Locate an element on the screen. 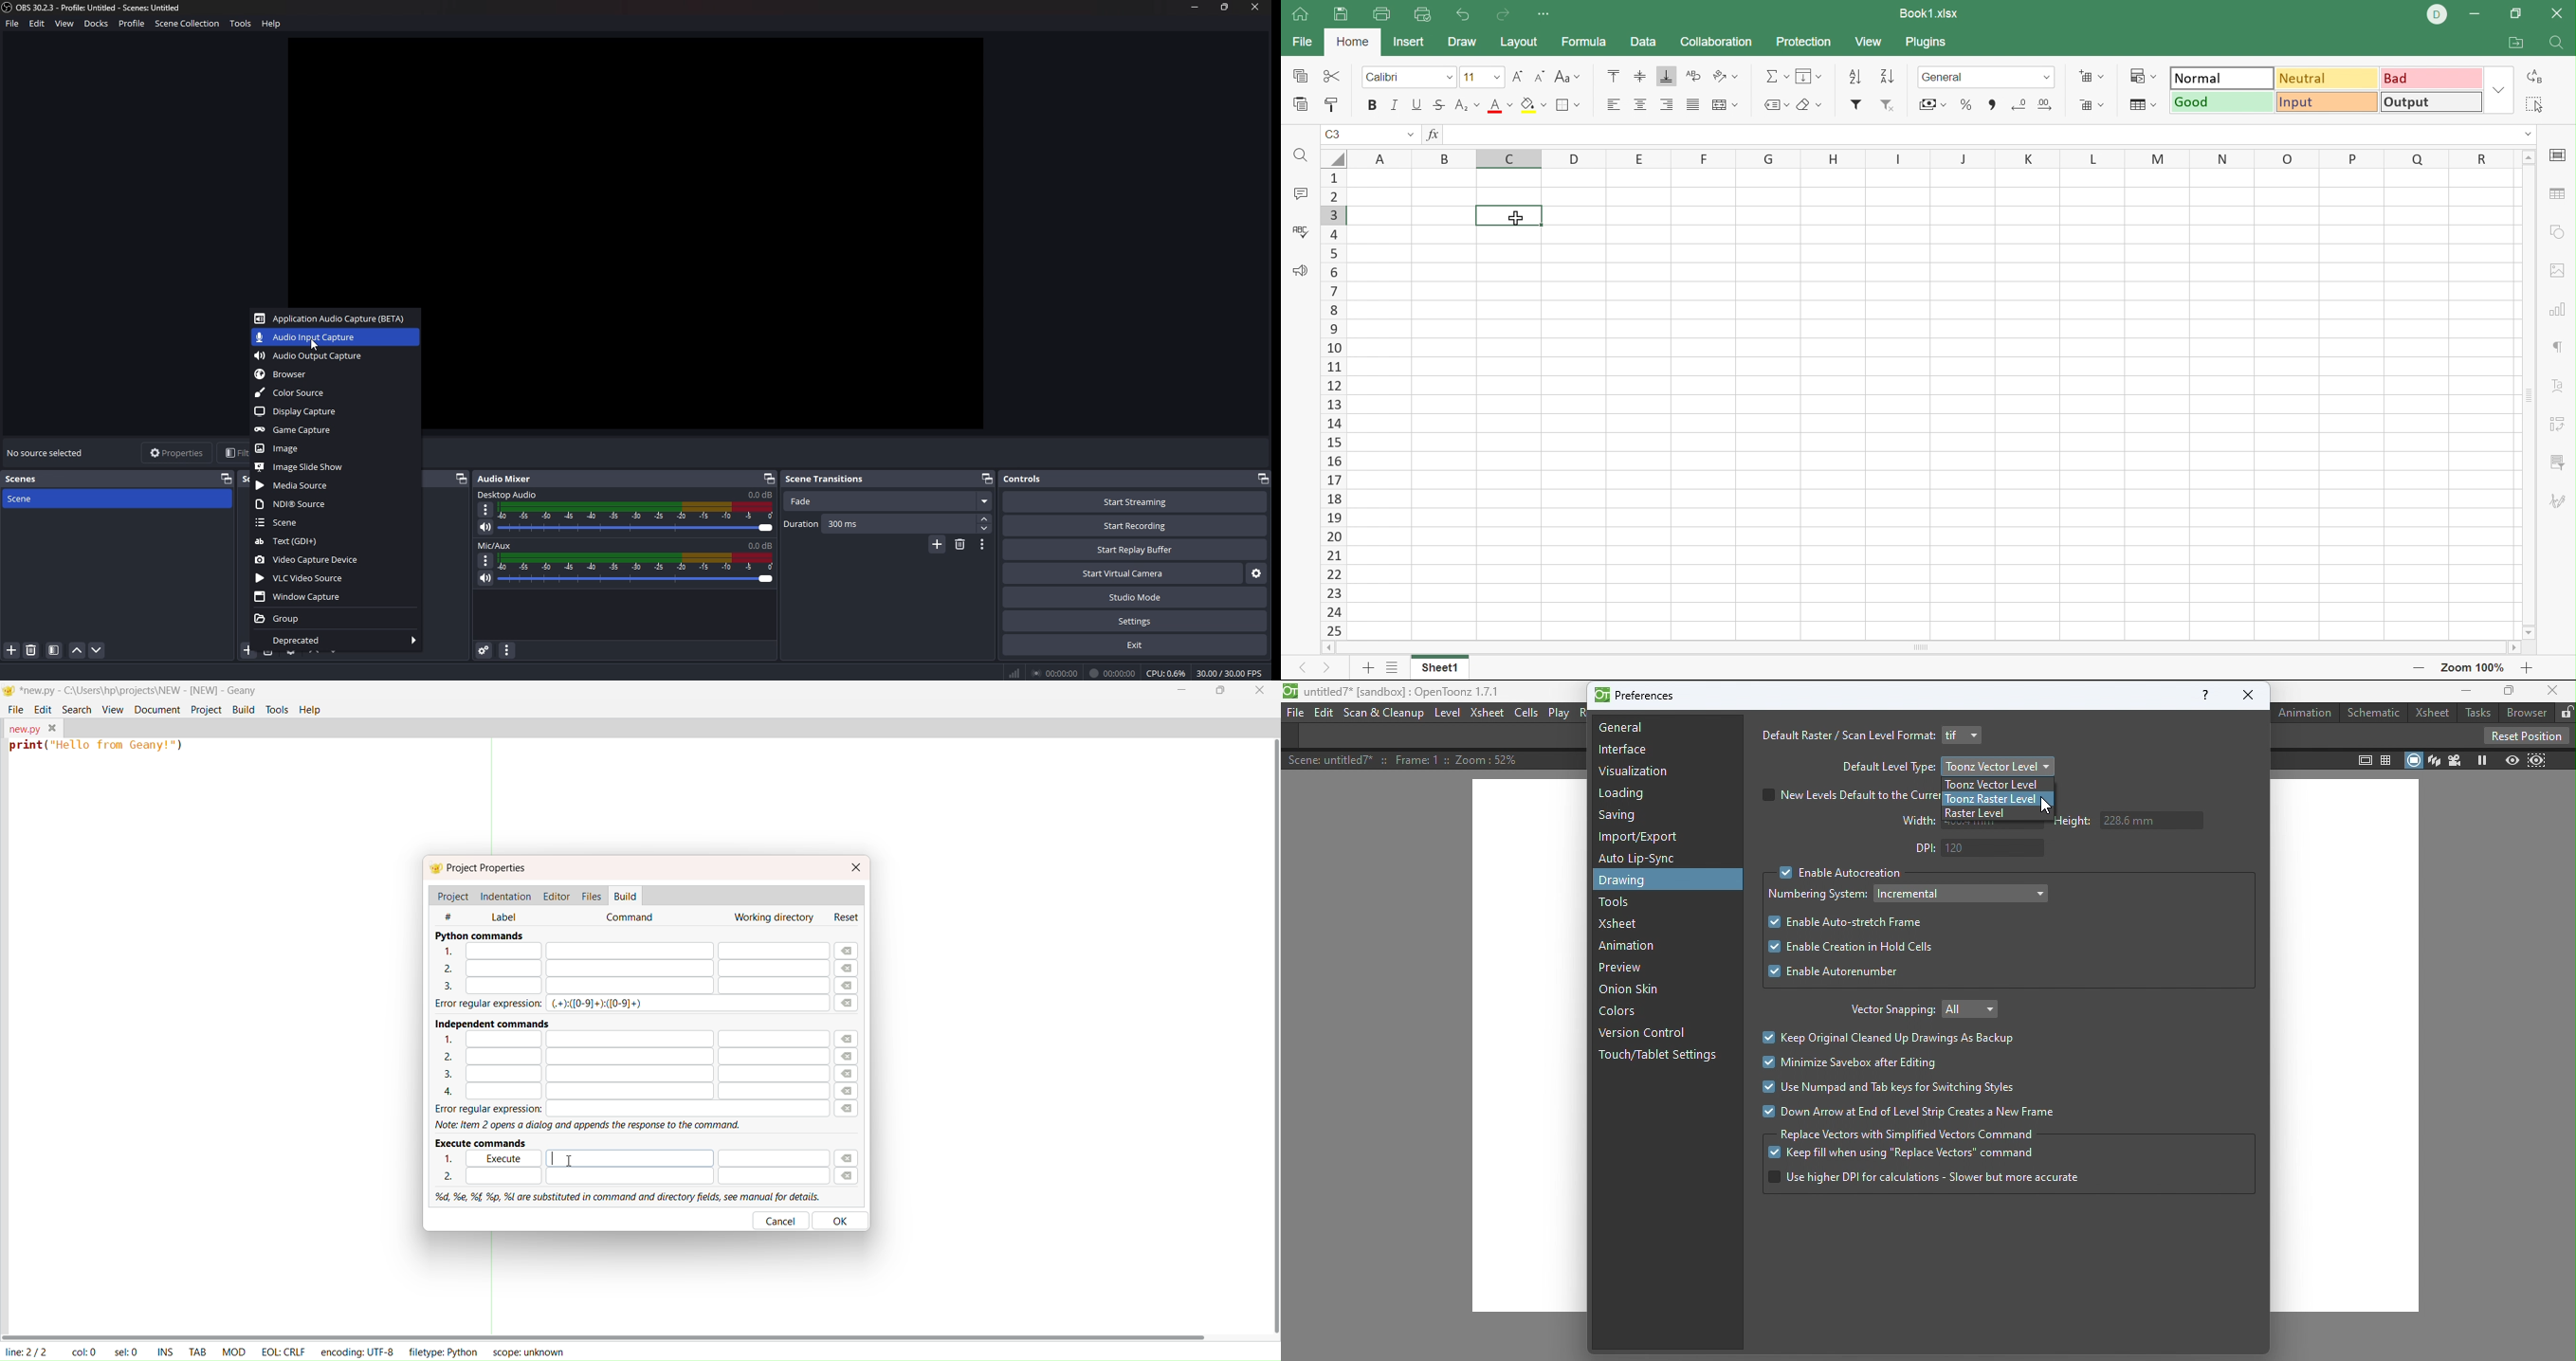 The width and height of the screenshot is (2576, 1372). browser is located at coordinates (332, 374).